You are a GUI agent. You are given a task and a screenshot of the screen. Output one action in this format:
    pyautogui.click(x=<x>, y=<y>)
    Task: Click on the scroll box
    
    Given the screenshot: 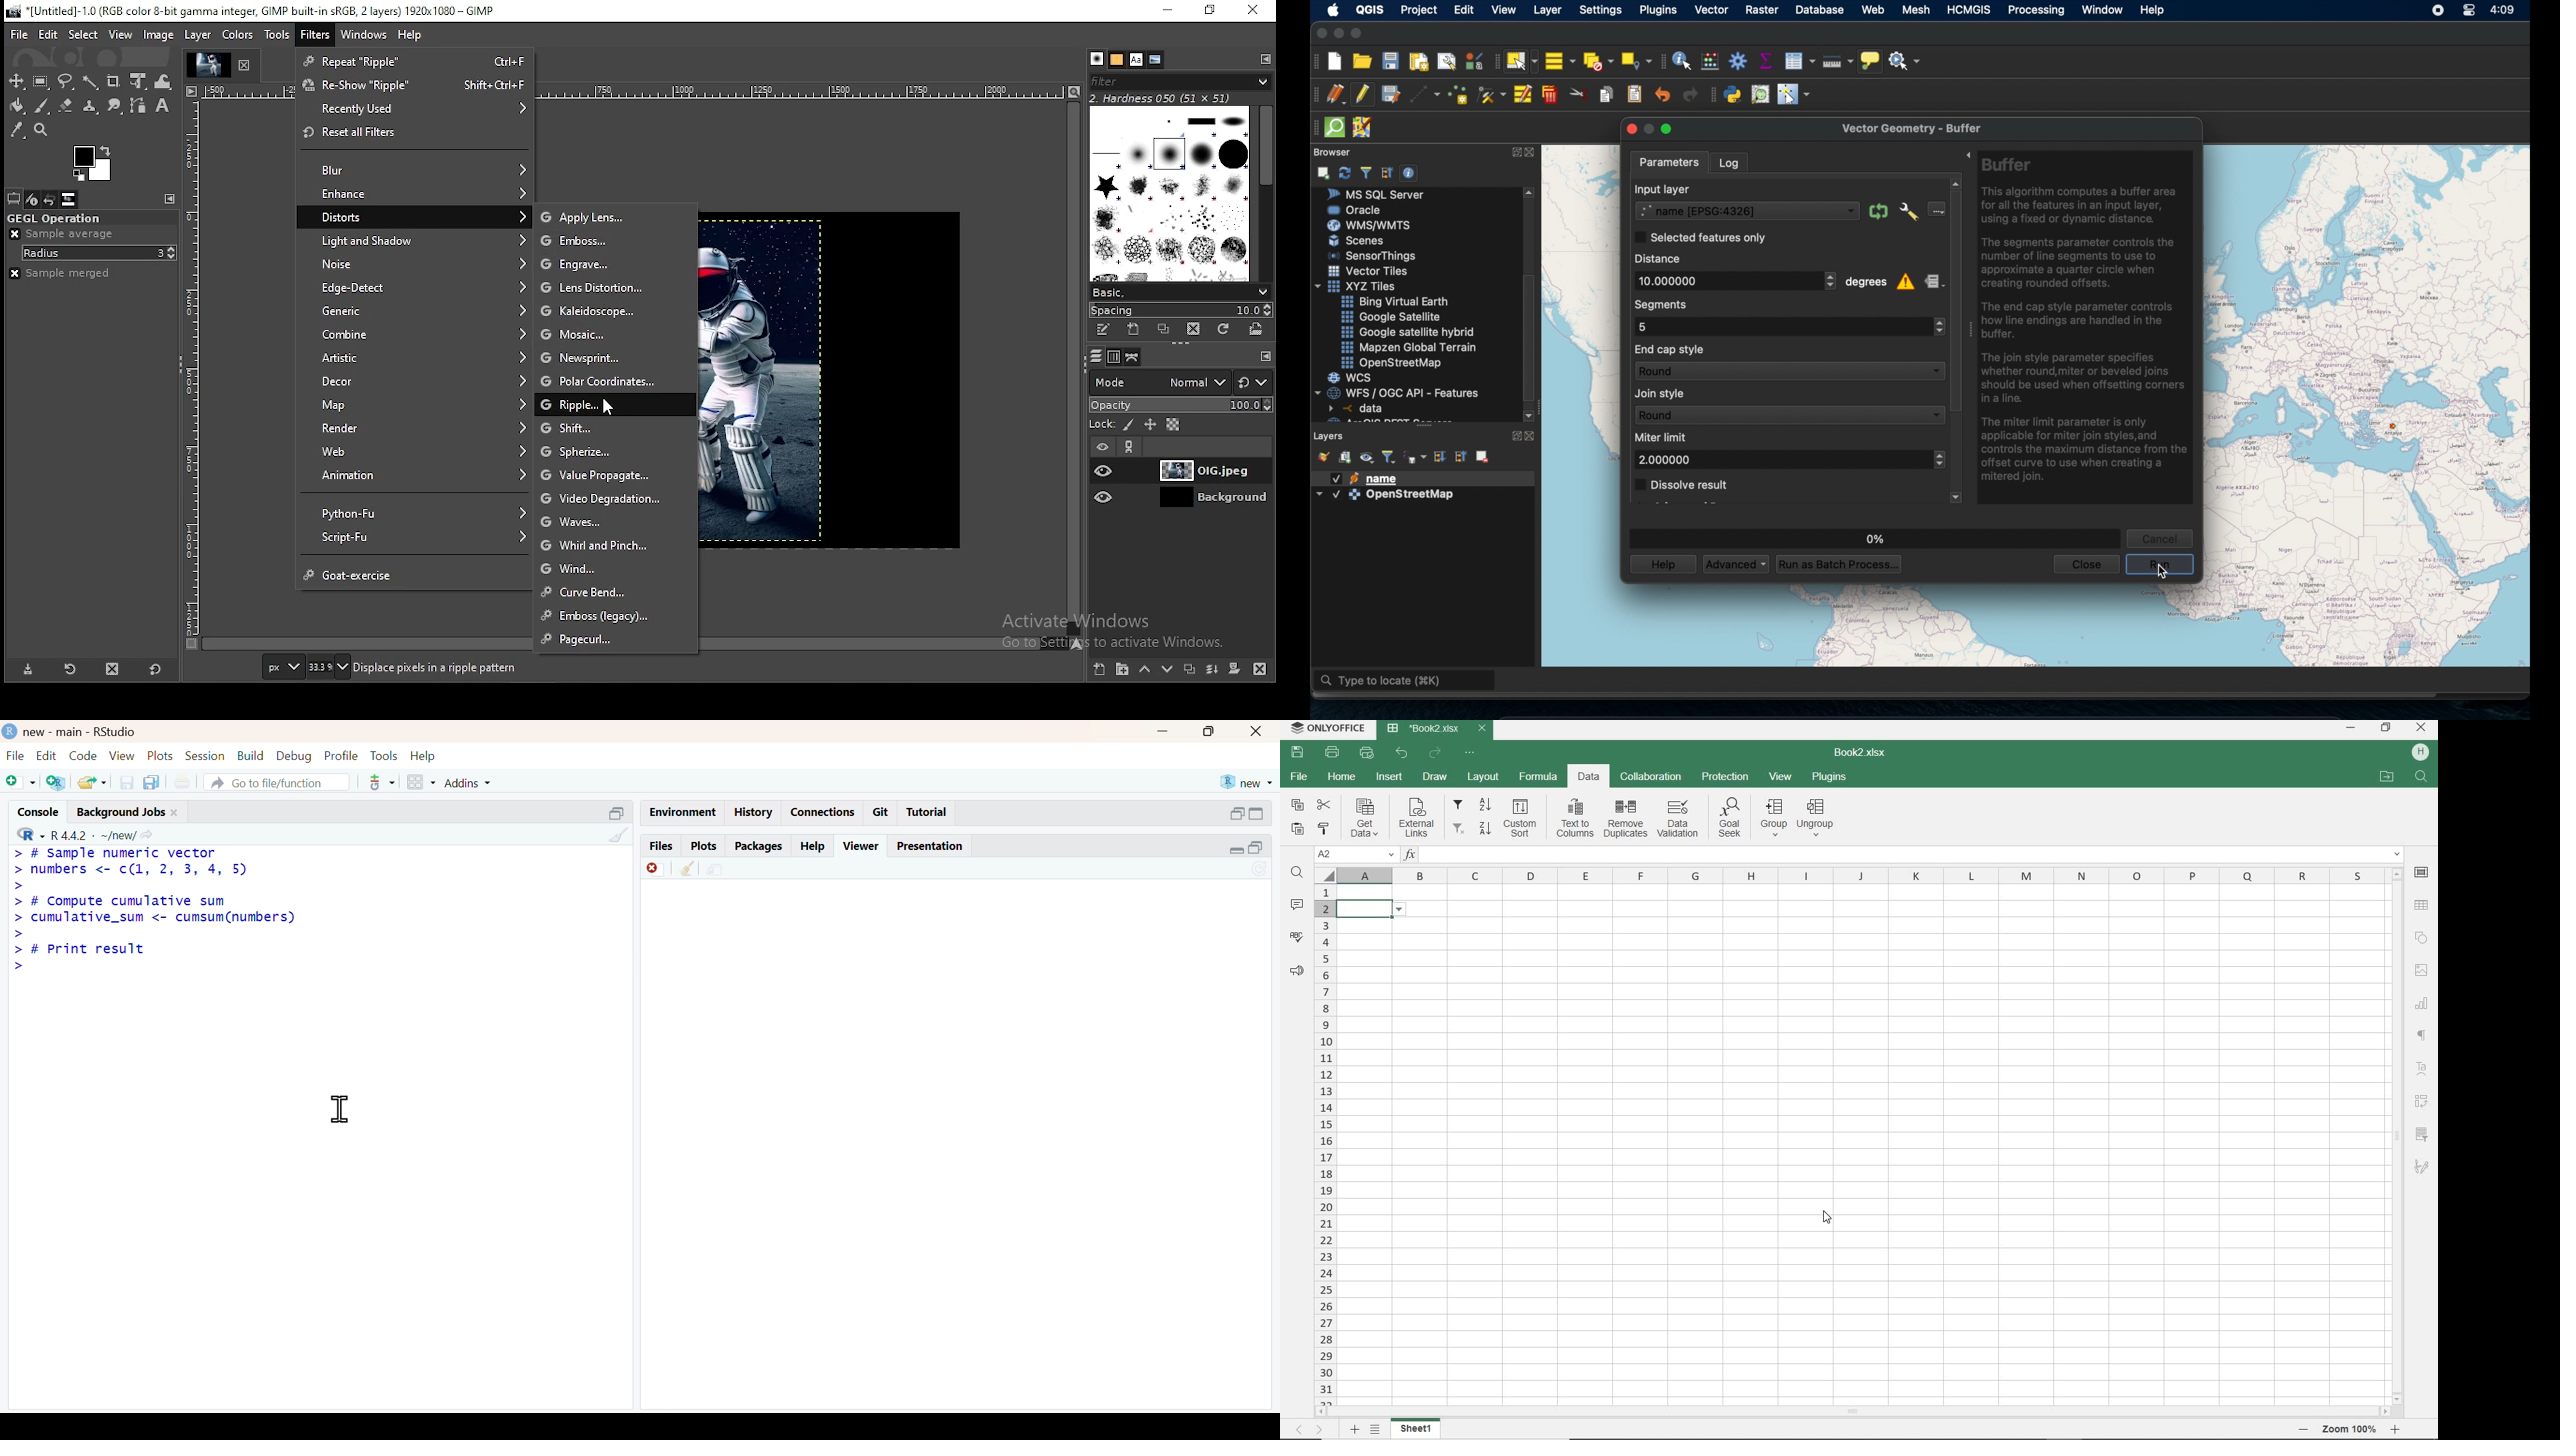 What is the action you would take?
    pyautogui.click(x=1533, y=337)
    